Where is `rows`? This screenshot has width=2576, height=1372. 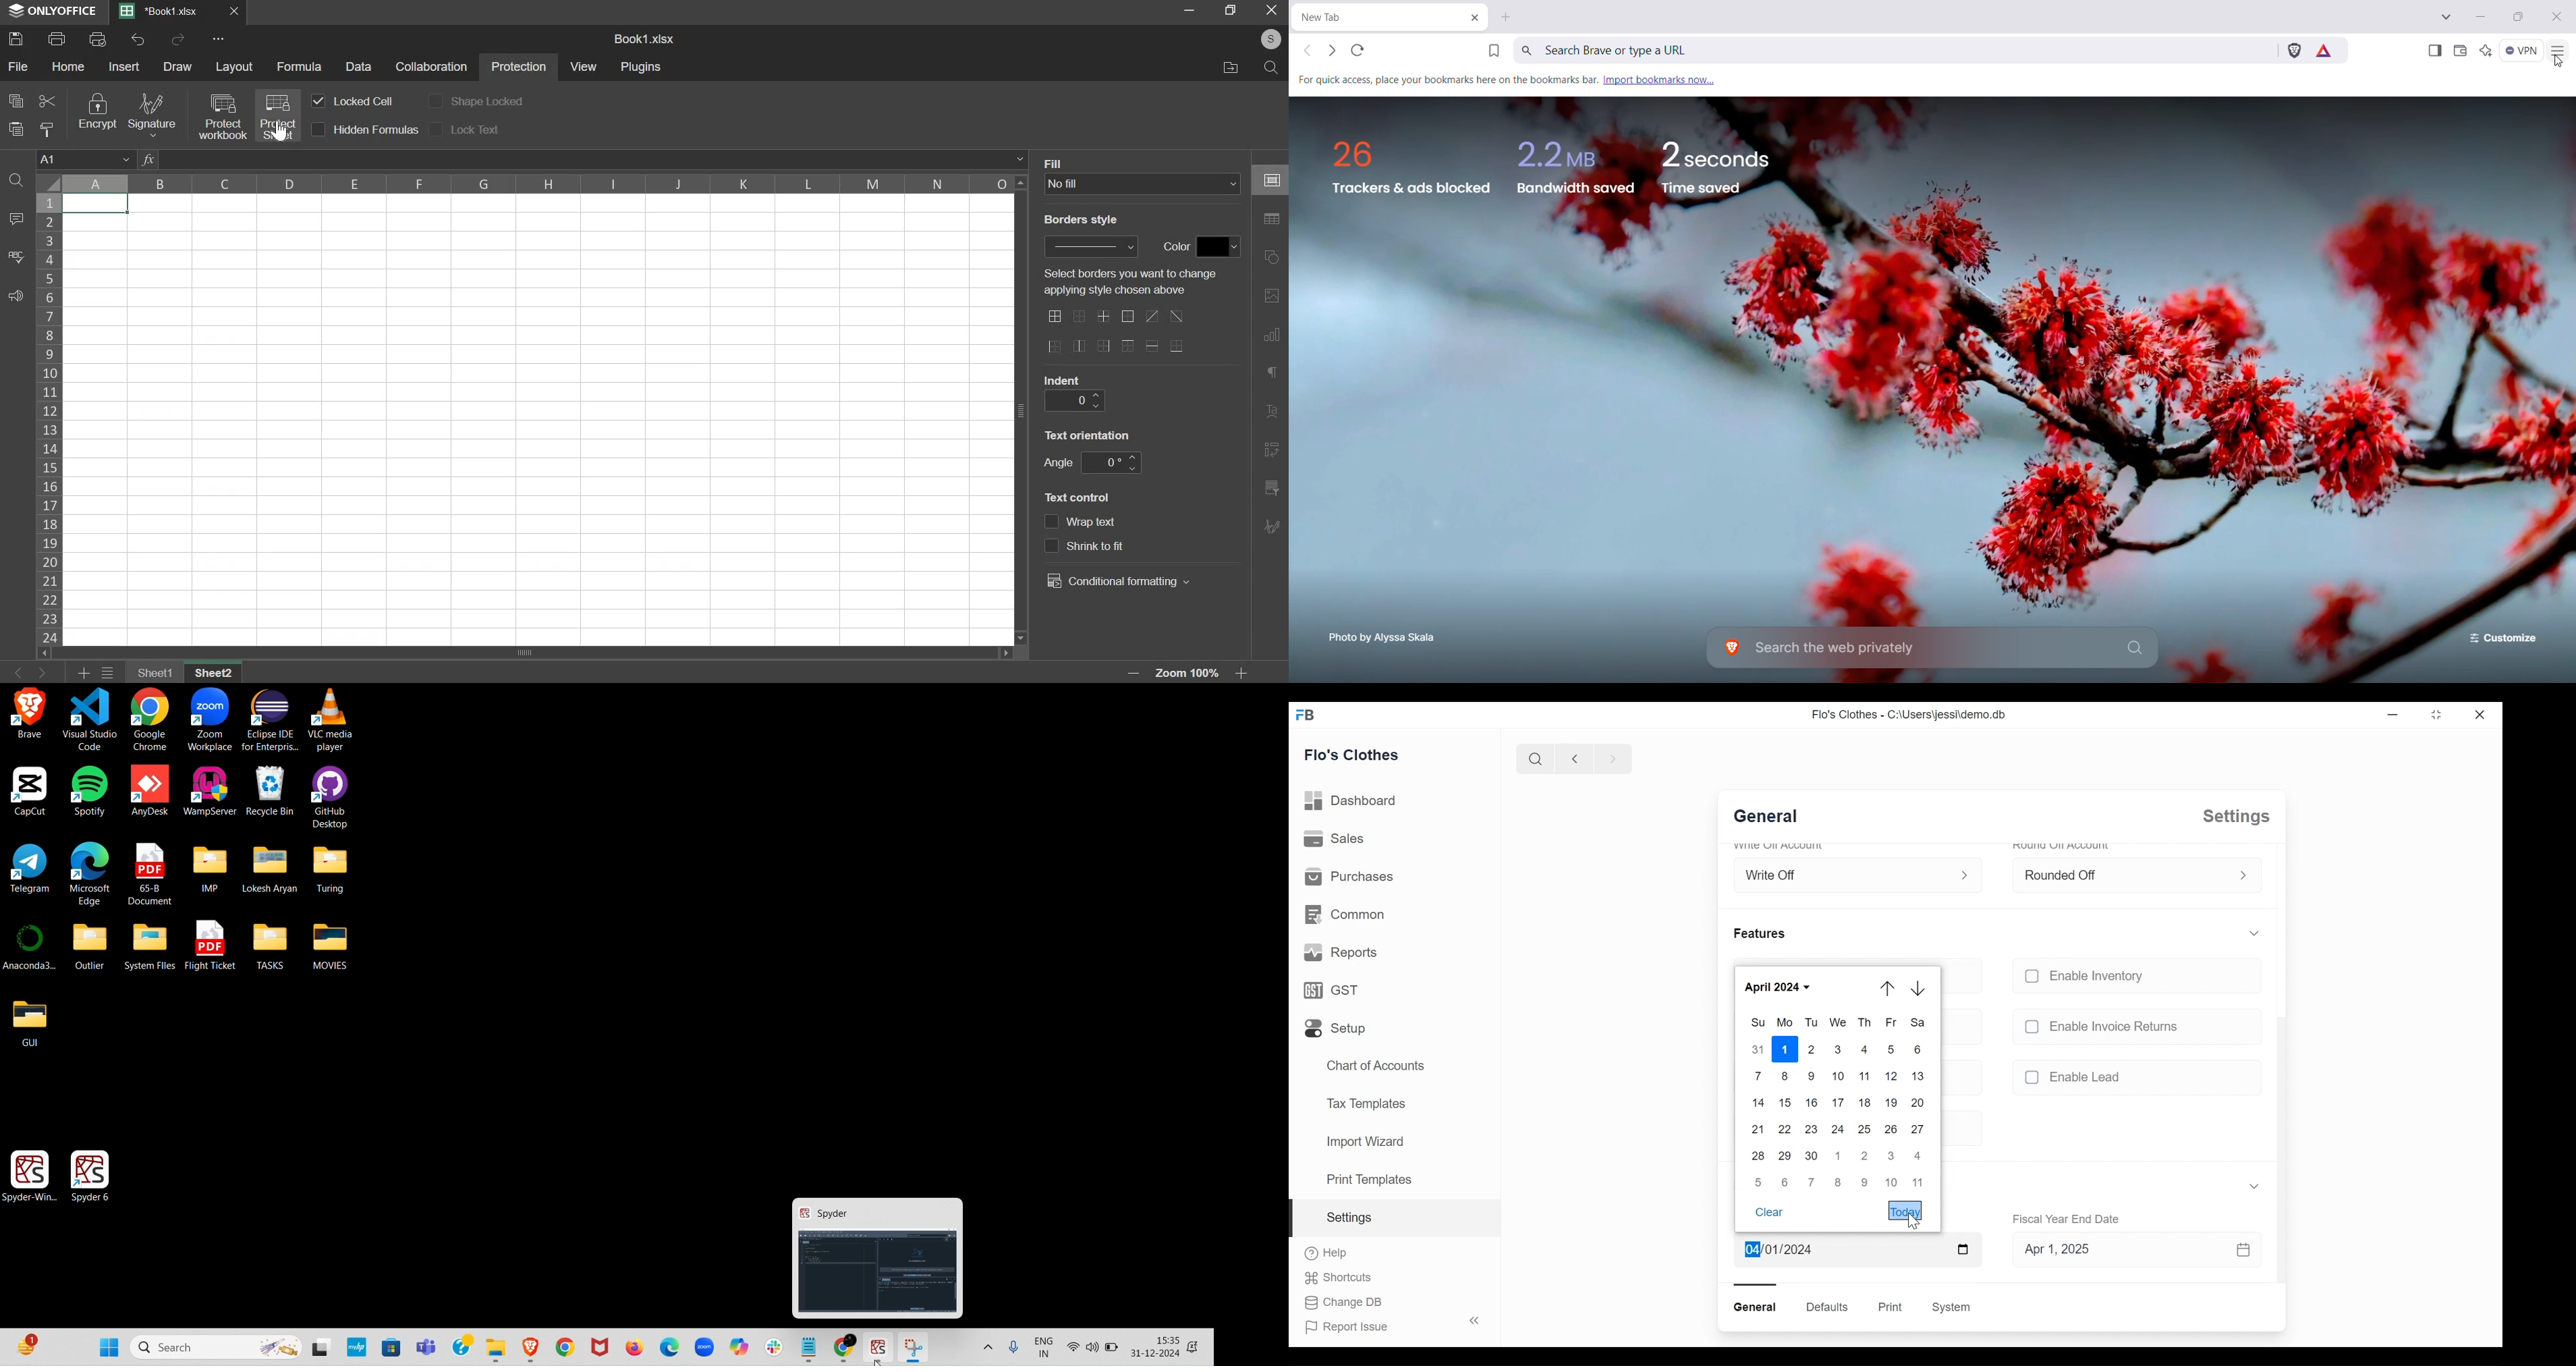 rows is located at coordinates (49, 418).